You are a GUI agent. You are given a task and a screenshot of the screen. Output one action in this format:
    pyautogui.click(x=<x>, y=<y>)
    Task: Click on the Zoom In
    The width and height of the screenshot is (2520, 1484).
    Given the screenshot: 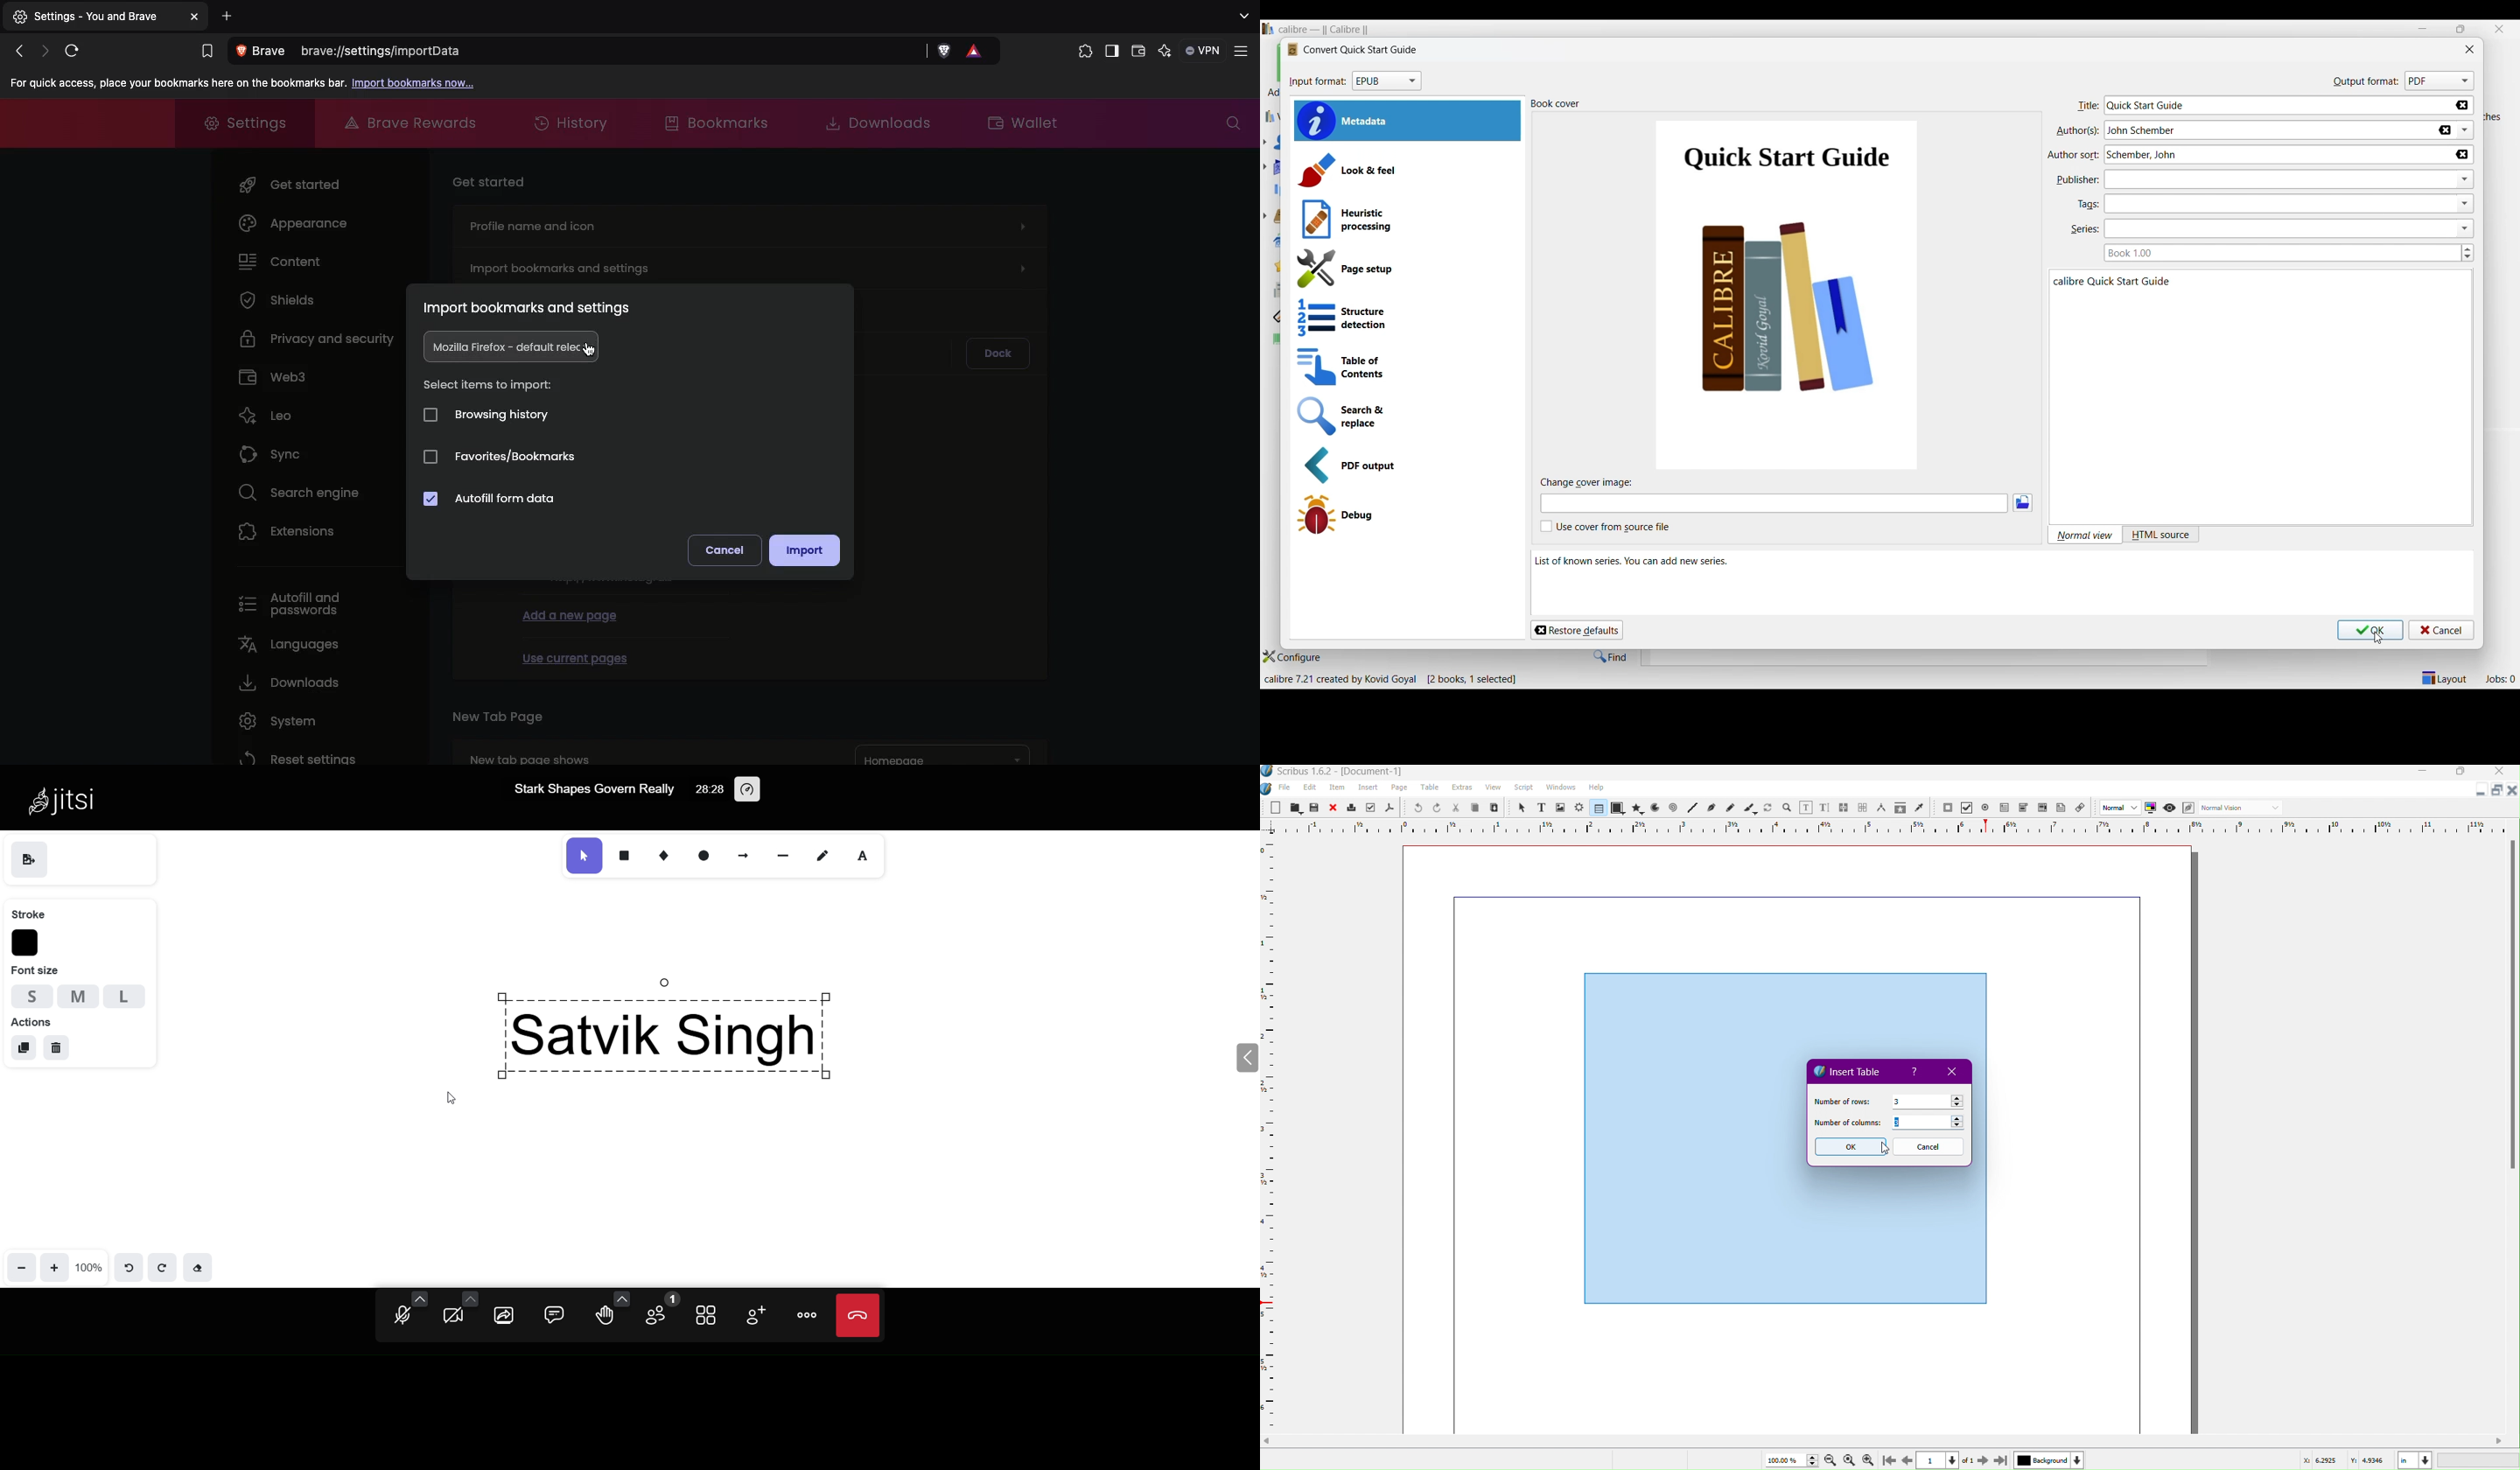 What is the action you would take?
    pyautogui.click(x=1871, y=1460)
    